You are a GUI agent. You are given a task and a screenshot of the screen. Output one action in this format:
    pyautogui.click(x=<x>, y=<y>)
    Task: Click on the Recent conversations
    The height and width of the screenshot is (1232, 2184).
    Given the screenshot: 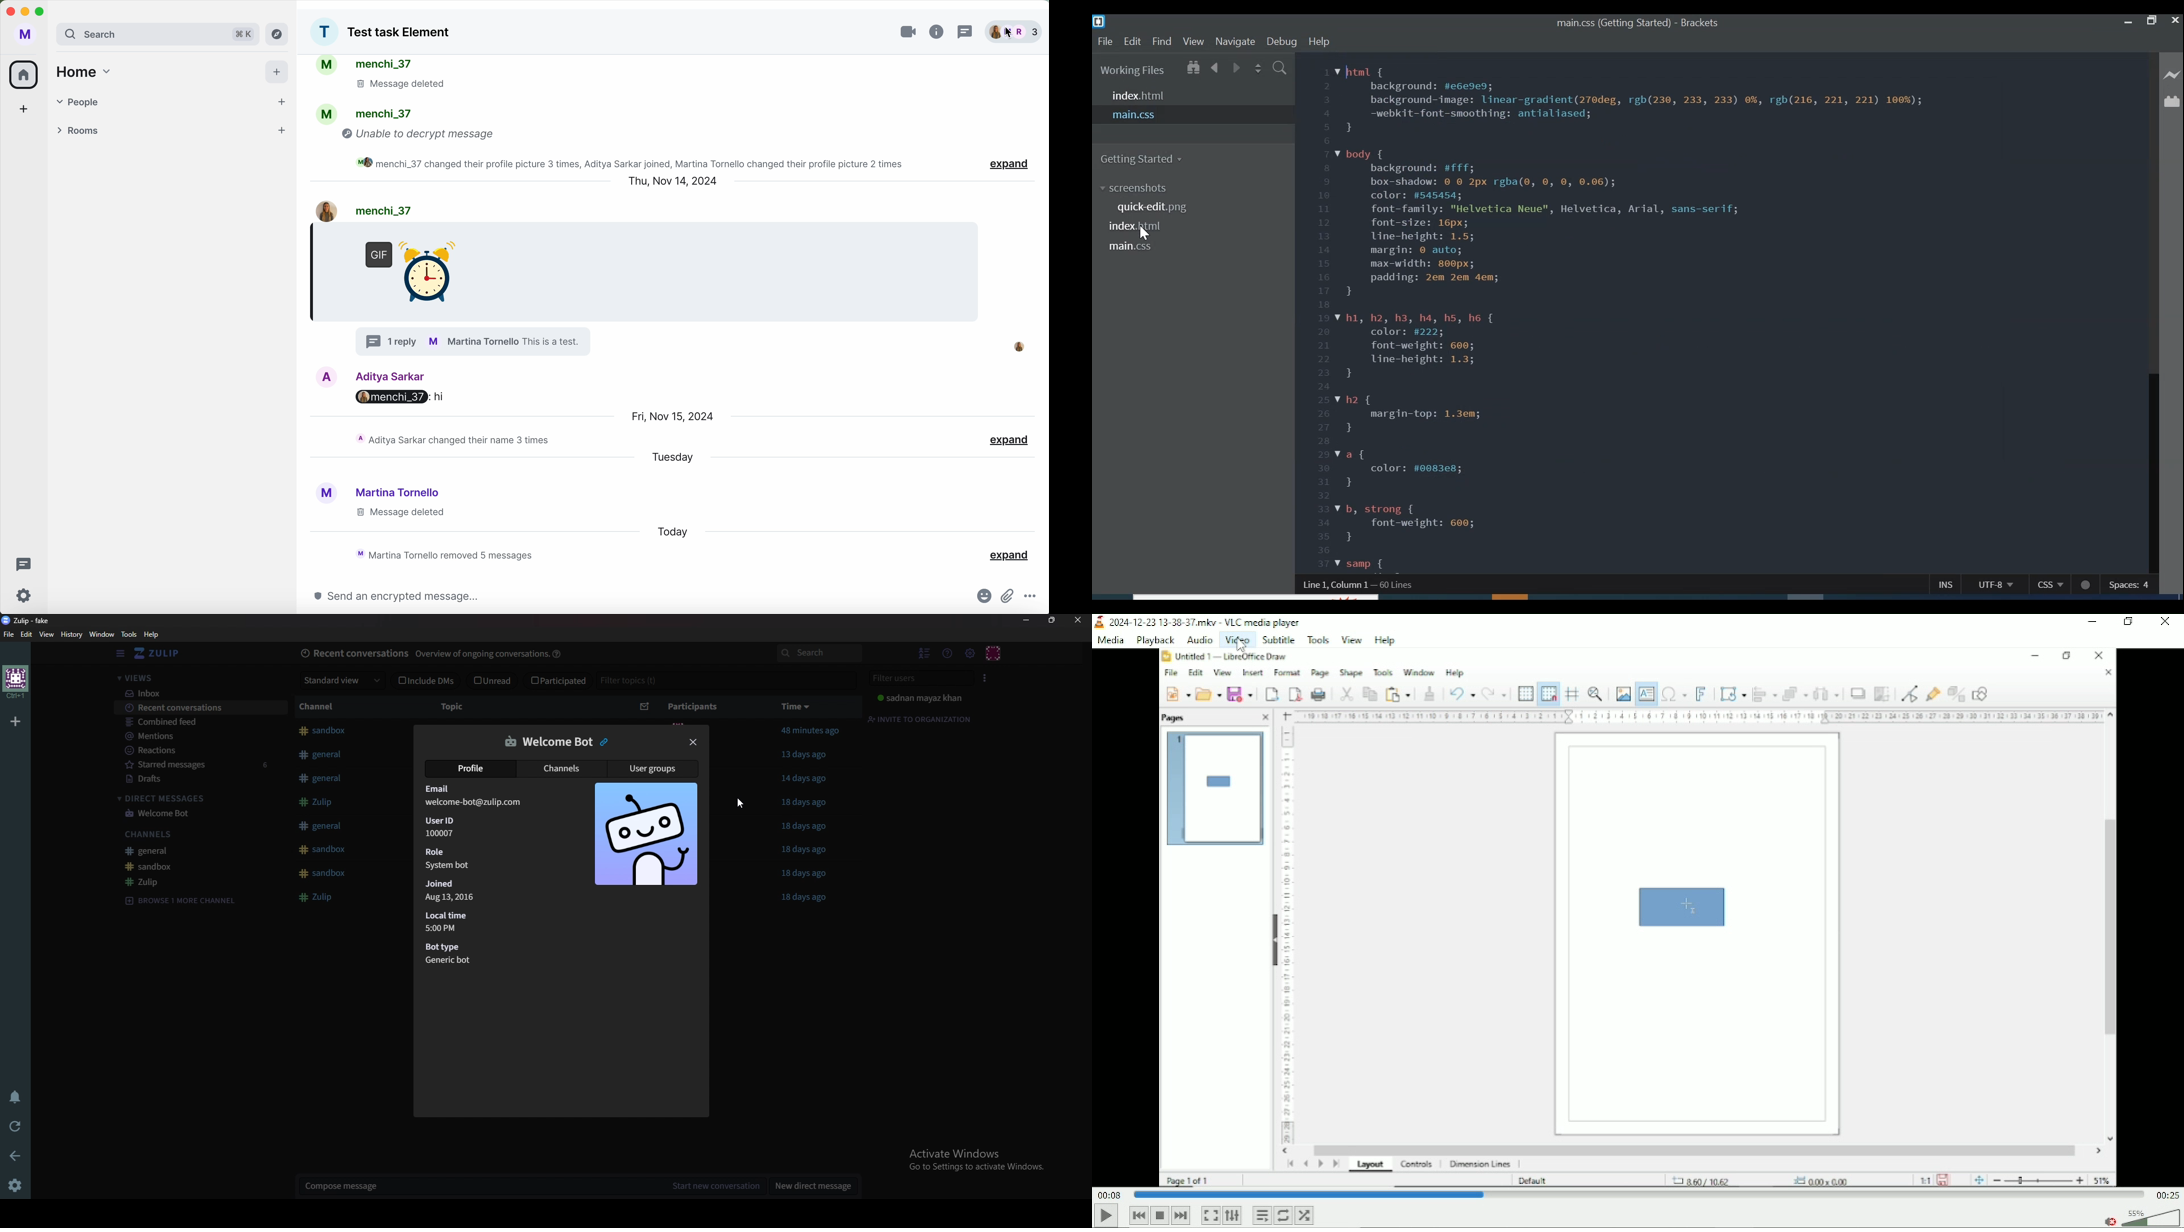 What is the action you would take?
    pyautogui.click(x=202, y=708)
    